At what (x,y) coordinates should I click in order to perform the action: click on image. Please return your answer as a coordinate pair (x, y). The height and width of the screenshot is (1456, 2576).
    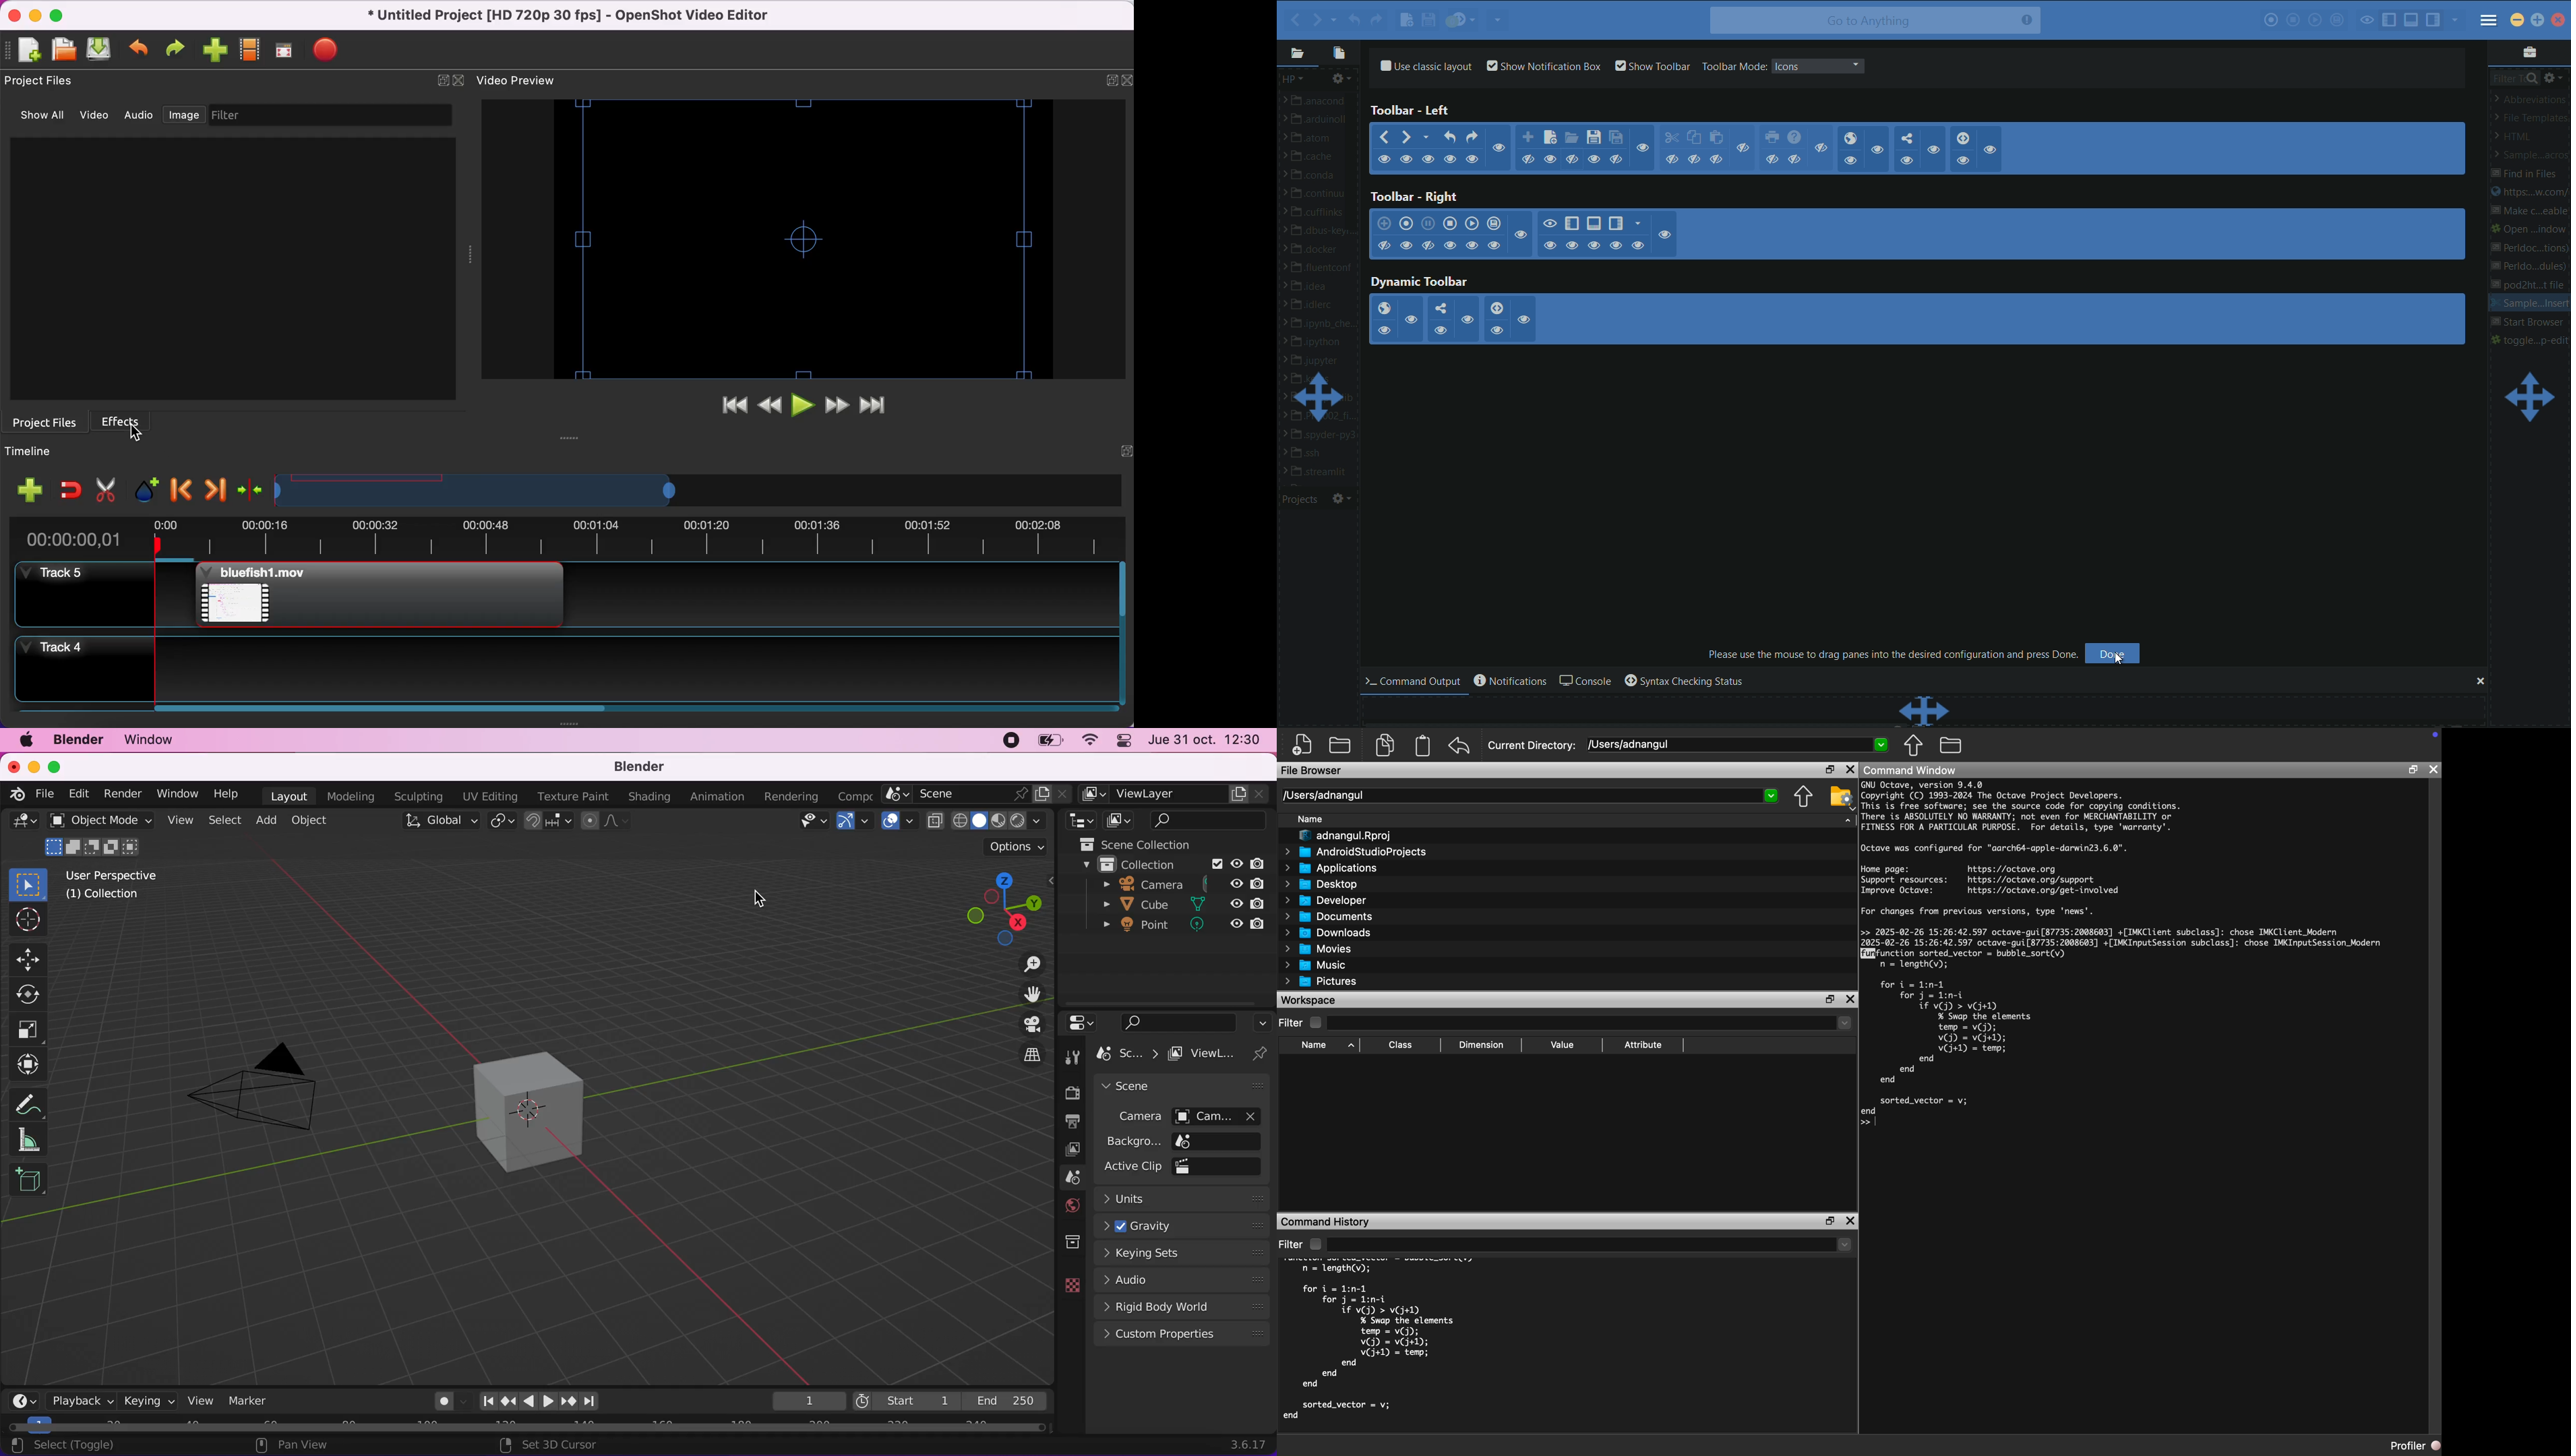
    Looking at the image, I should click on (182, 115).